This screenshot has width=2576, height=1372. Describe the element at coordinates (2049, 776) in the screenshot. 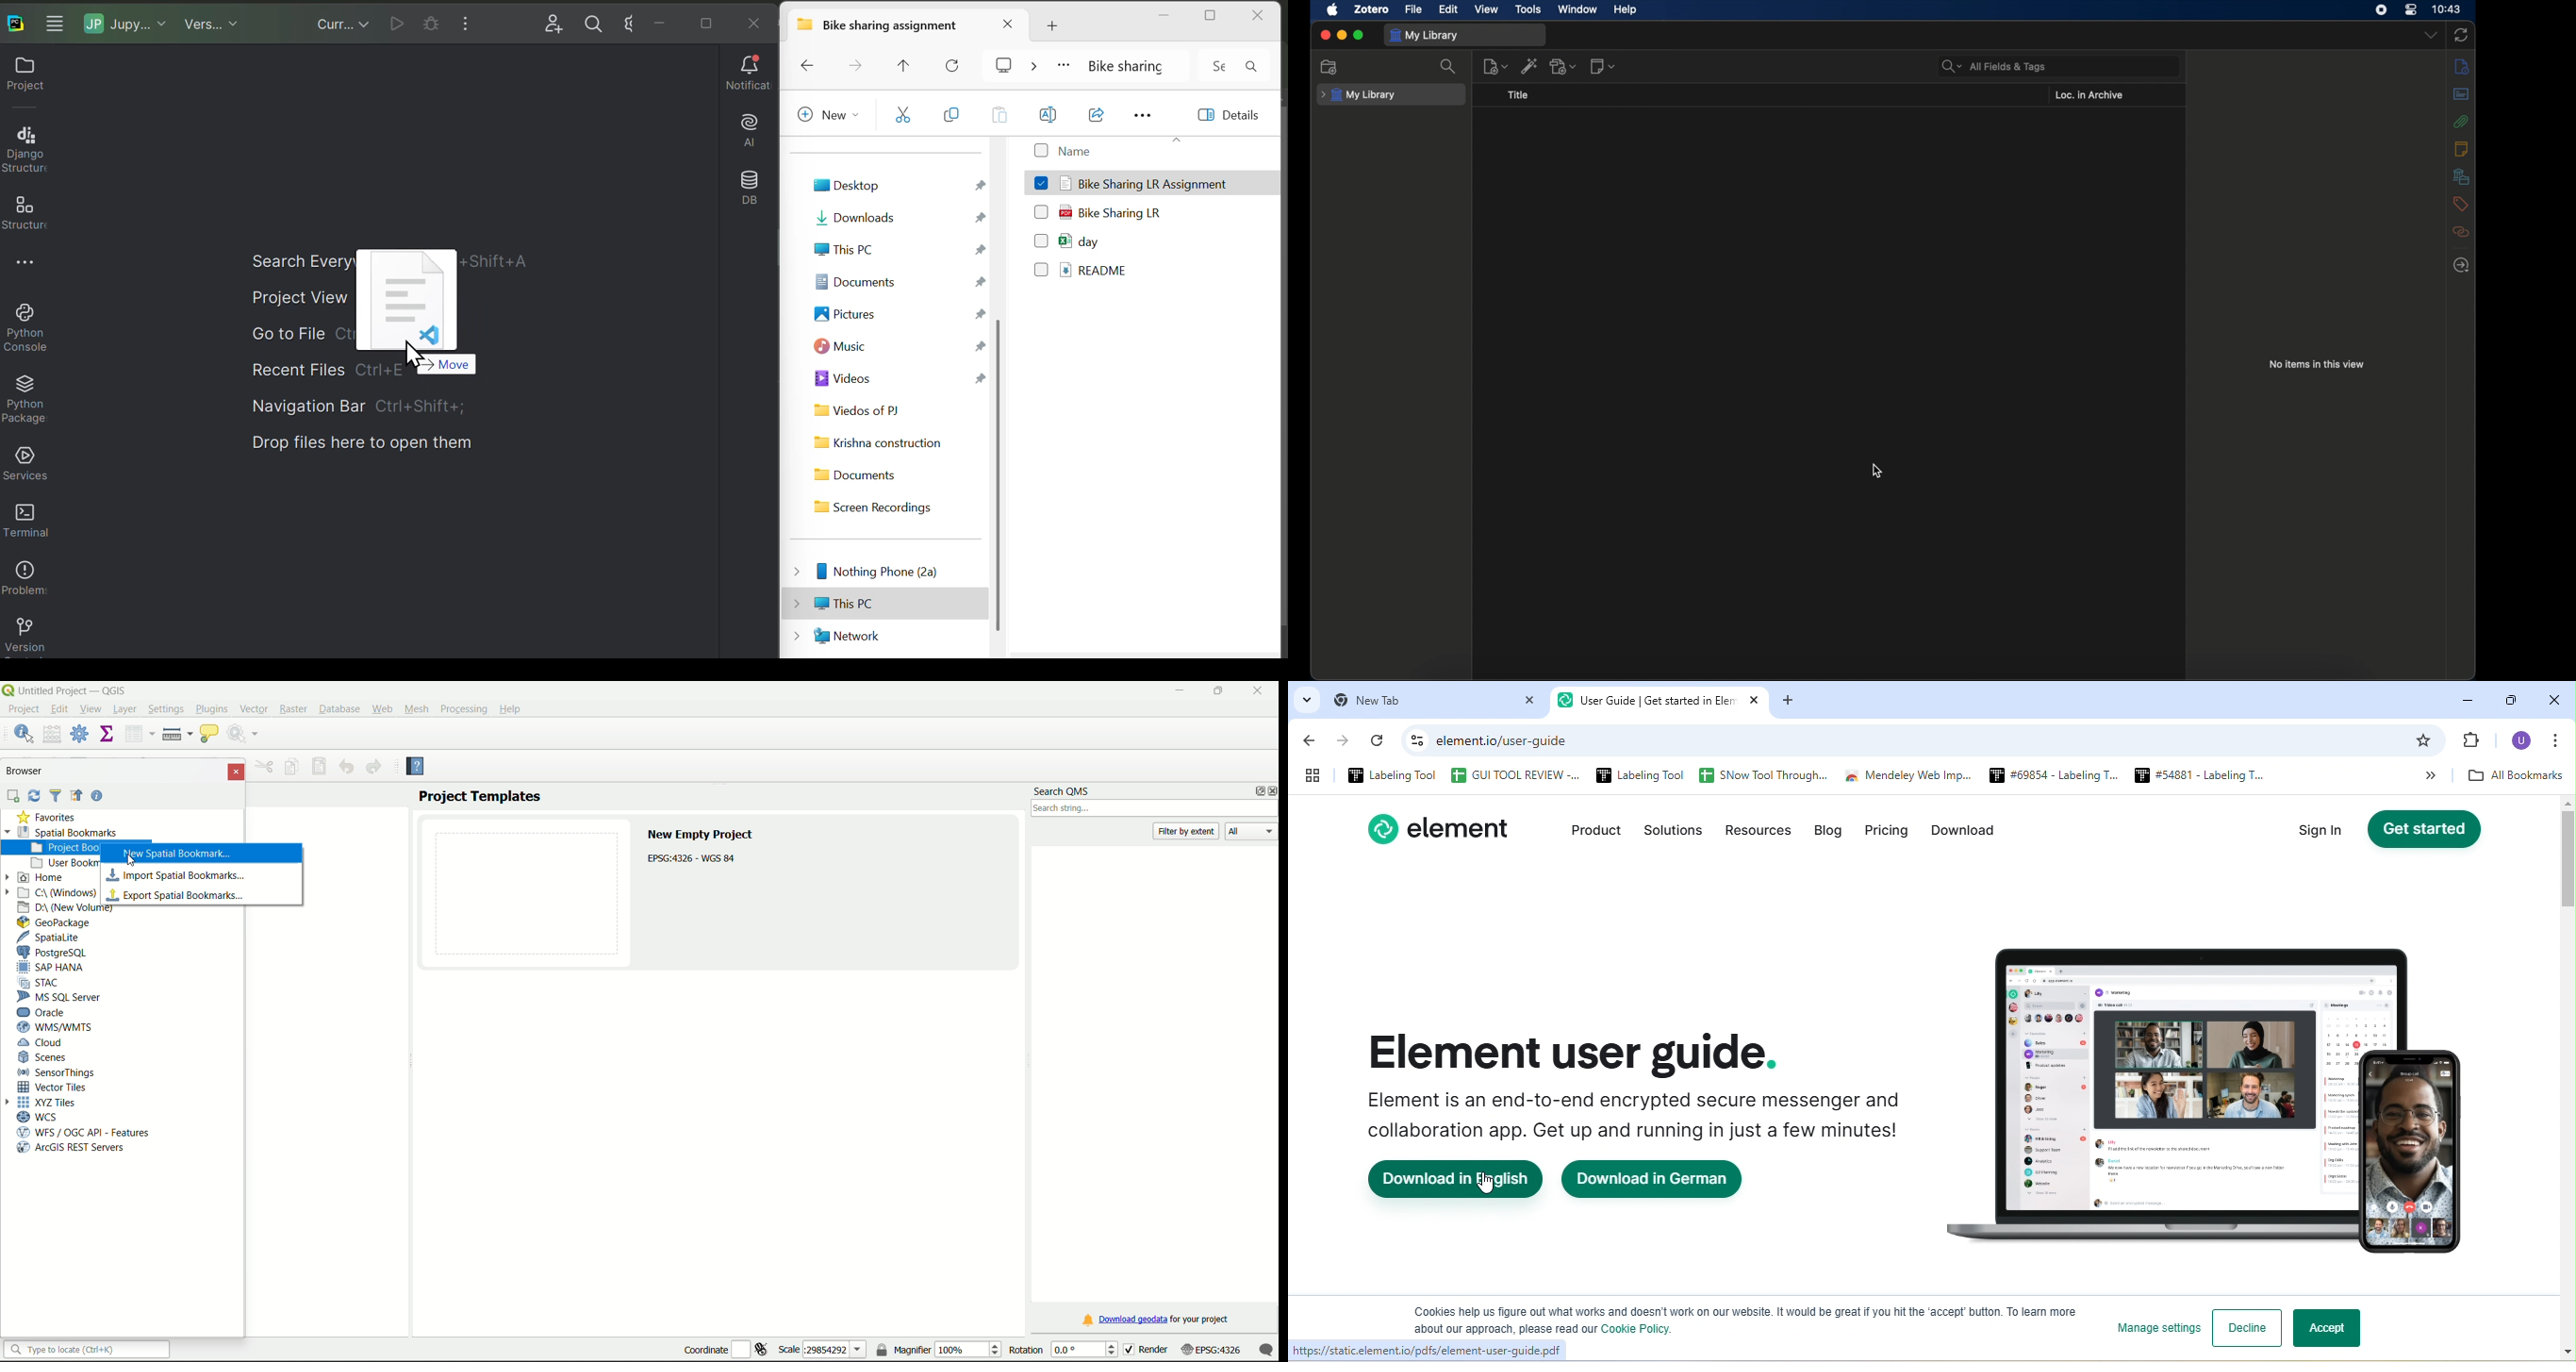

I see ` #69654 - Labeling T` at that location.